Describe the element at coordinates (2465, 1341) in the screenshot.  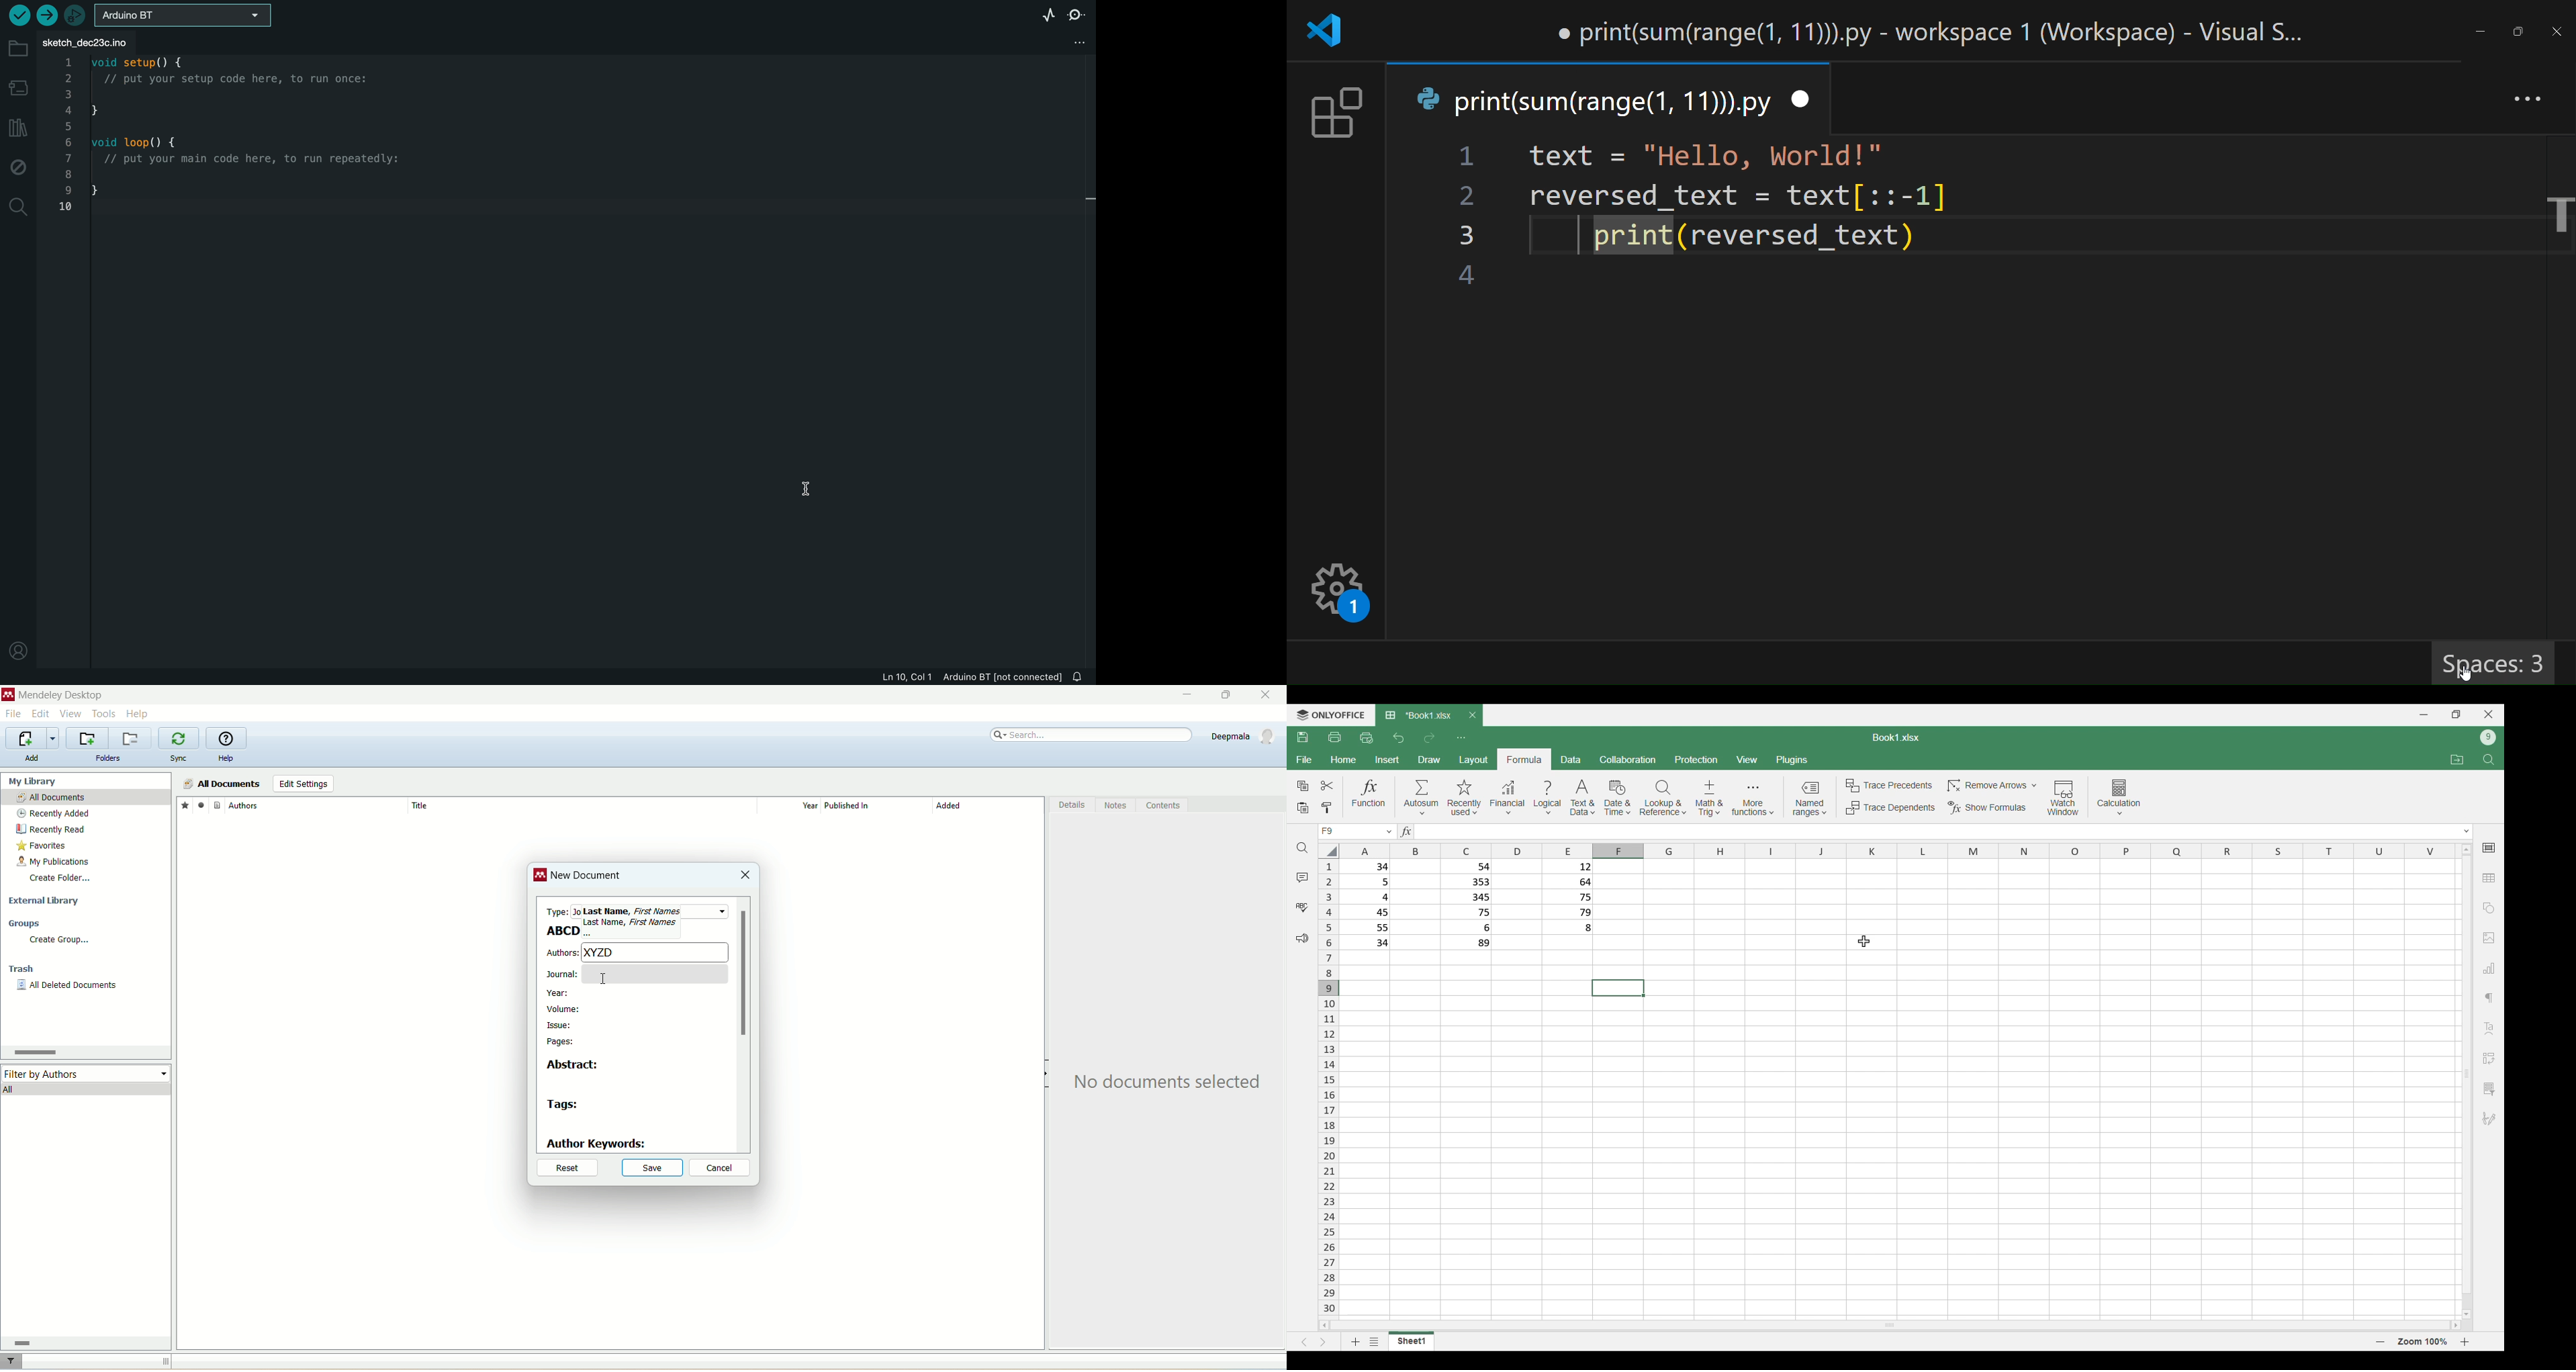
I see `Zoom in` at that location.